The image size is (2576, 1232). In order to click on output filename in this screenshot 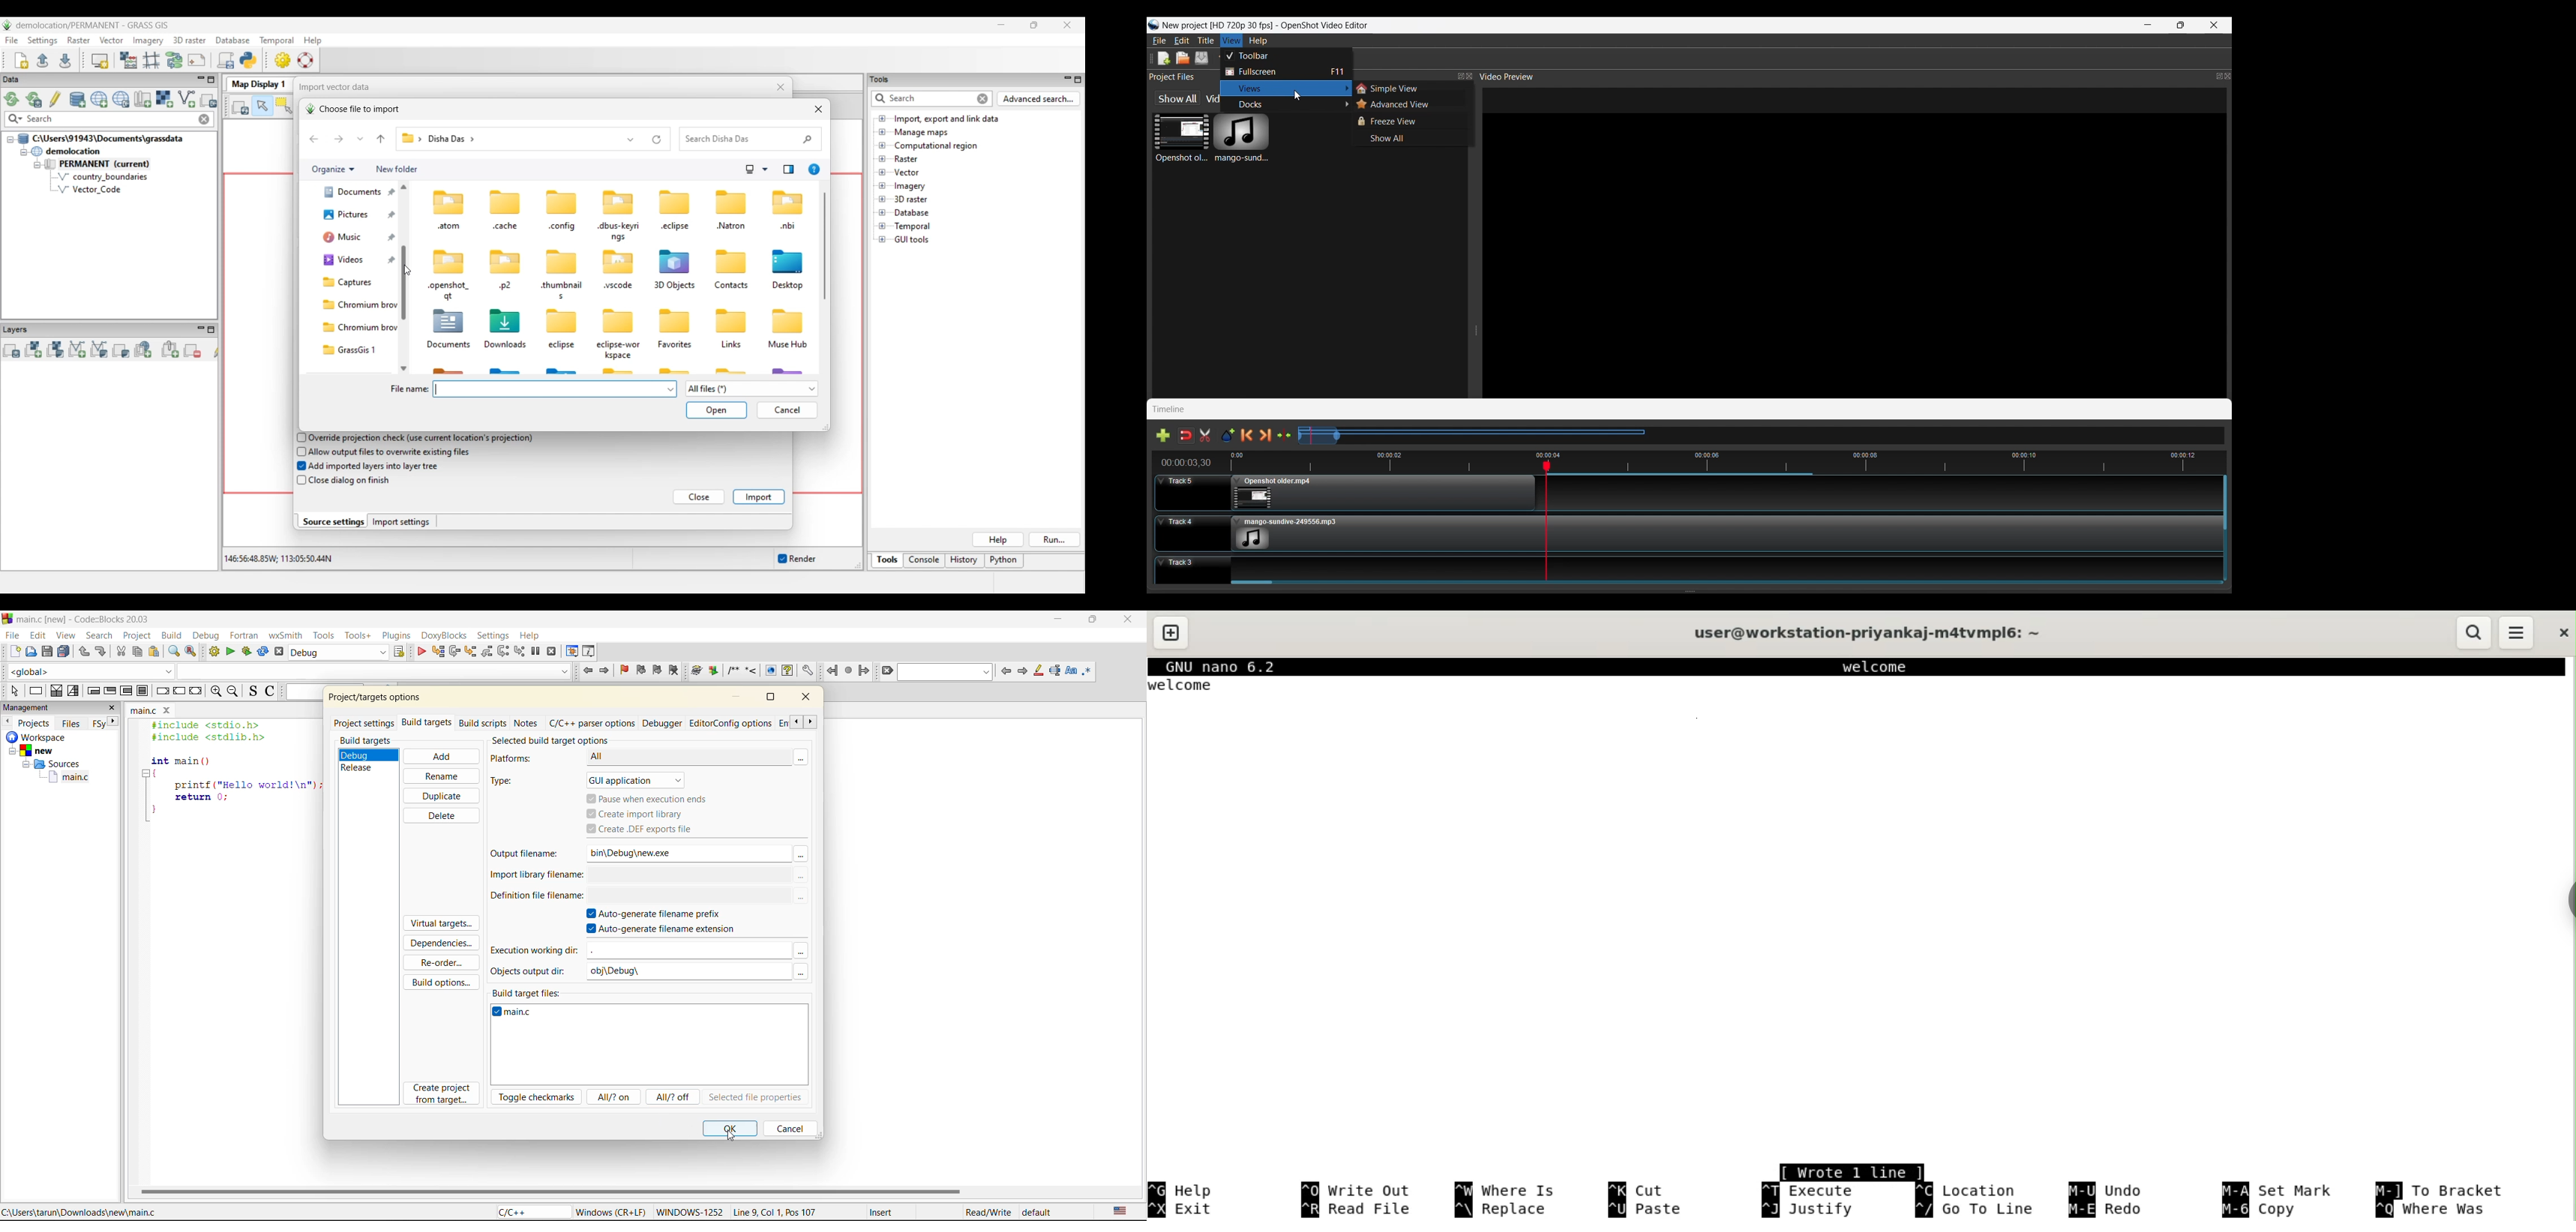, I will do `click(526, 854)`.